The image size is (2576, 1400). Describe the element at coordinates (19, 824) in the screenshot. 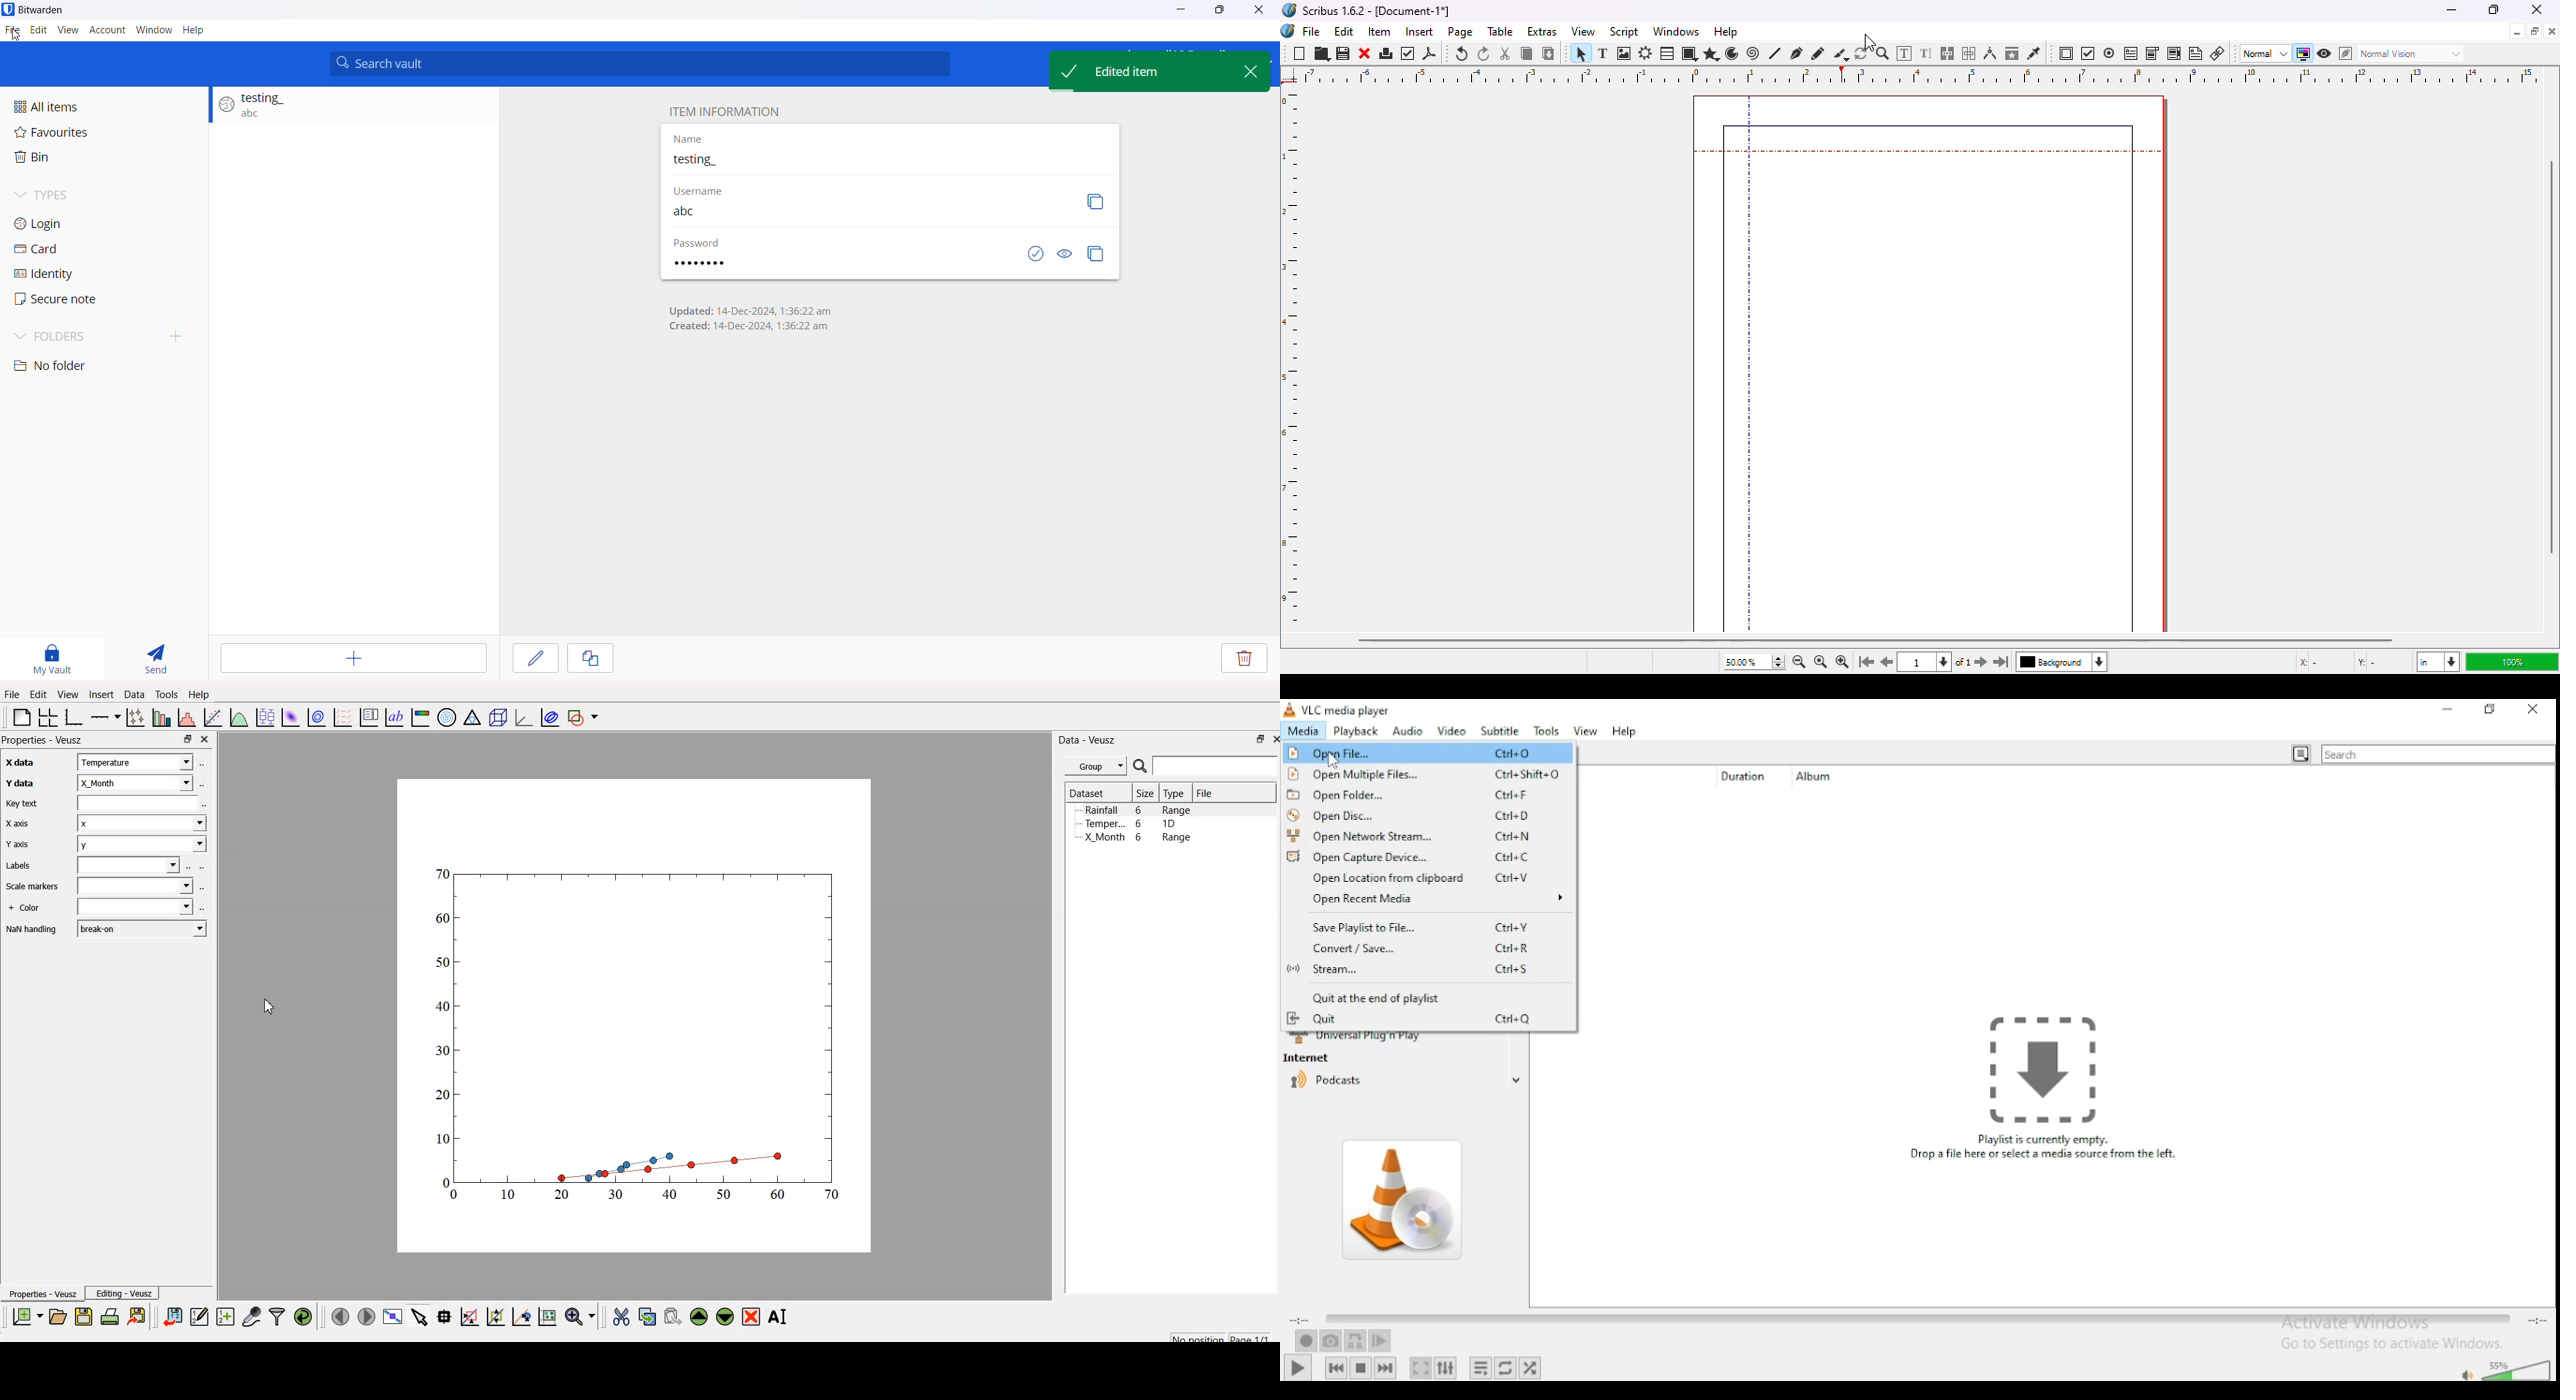

I see `X axis` at that location.